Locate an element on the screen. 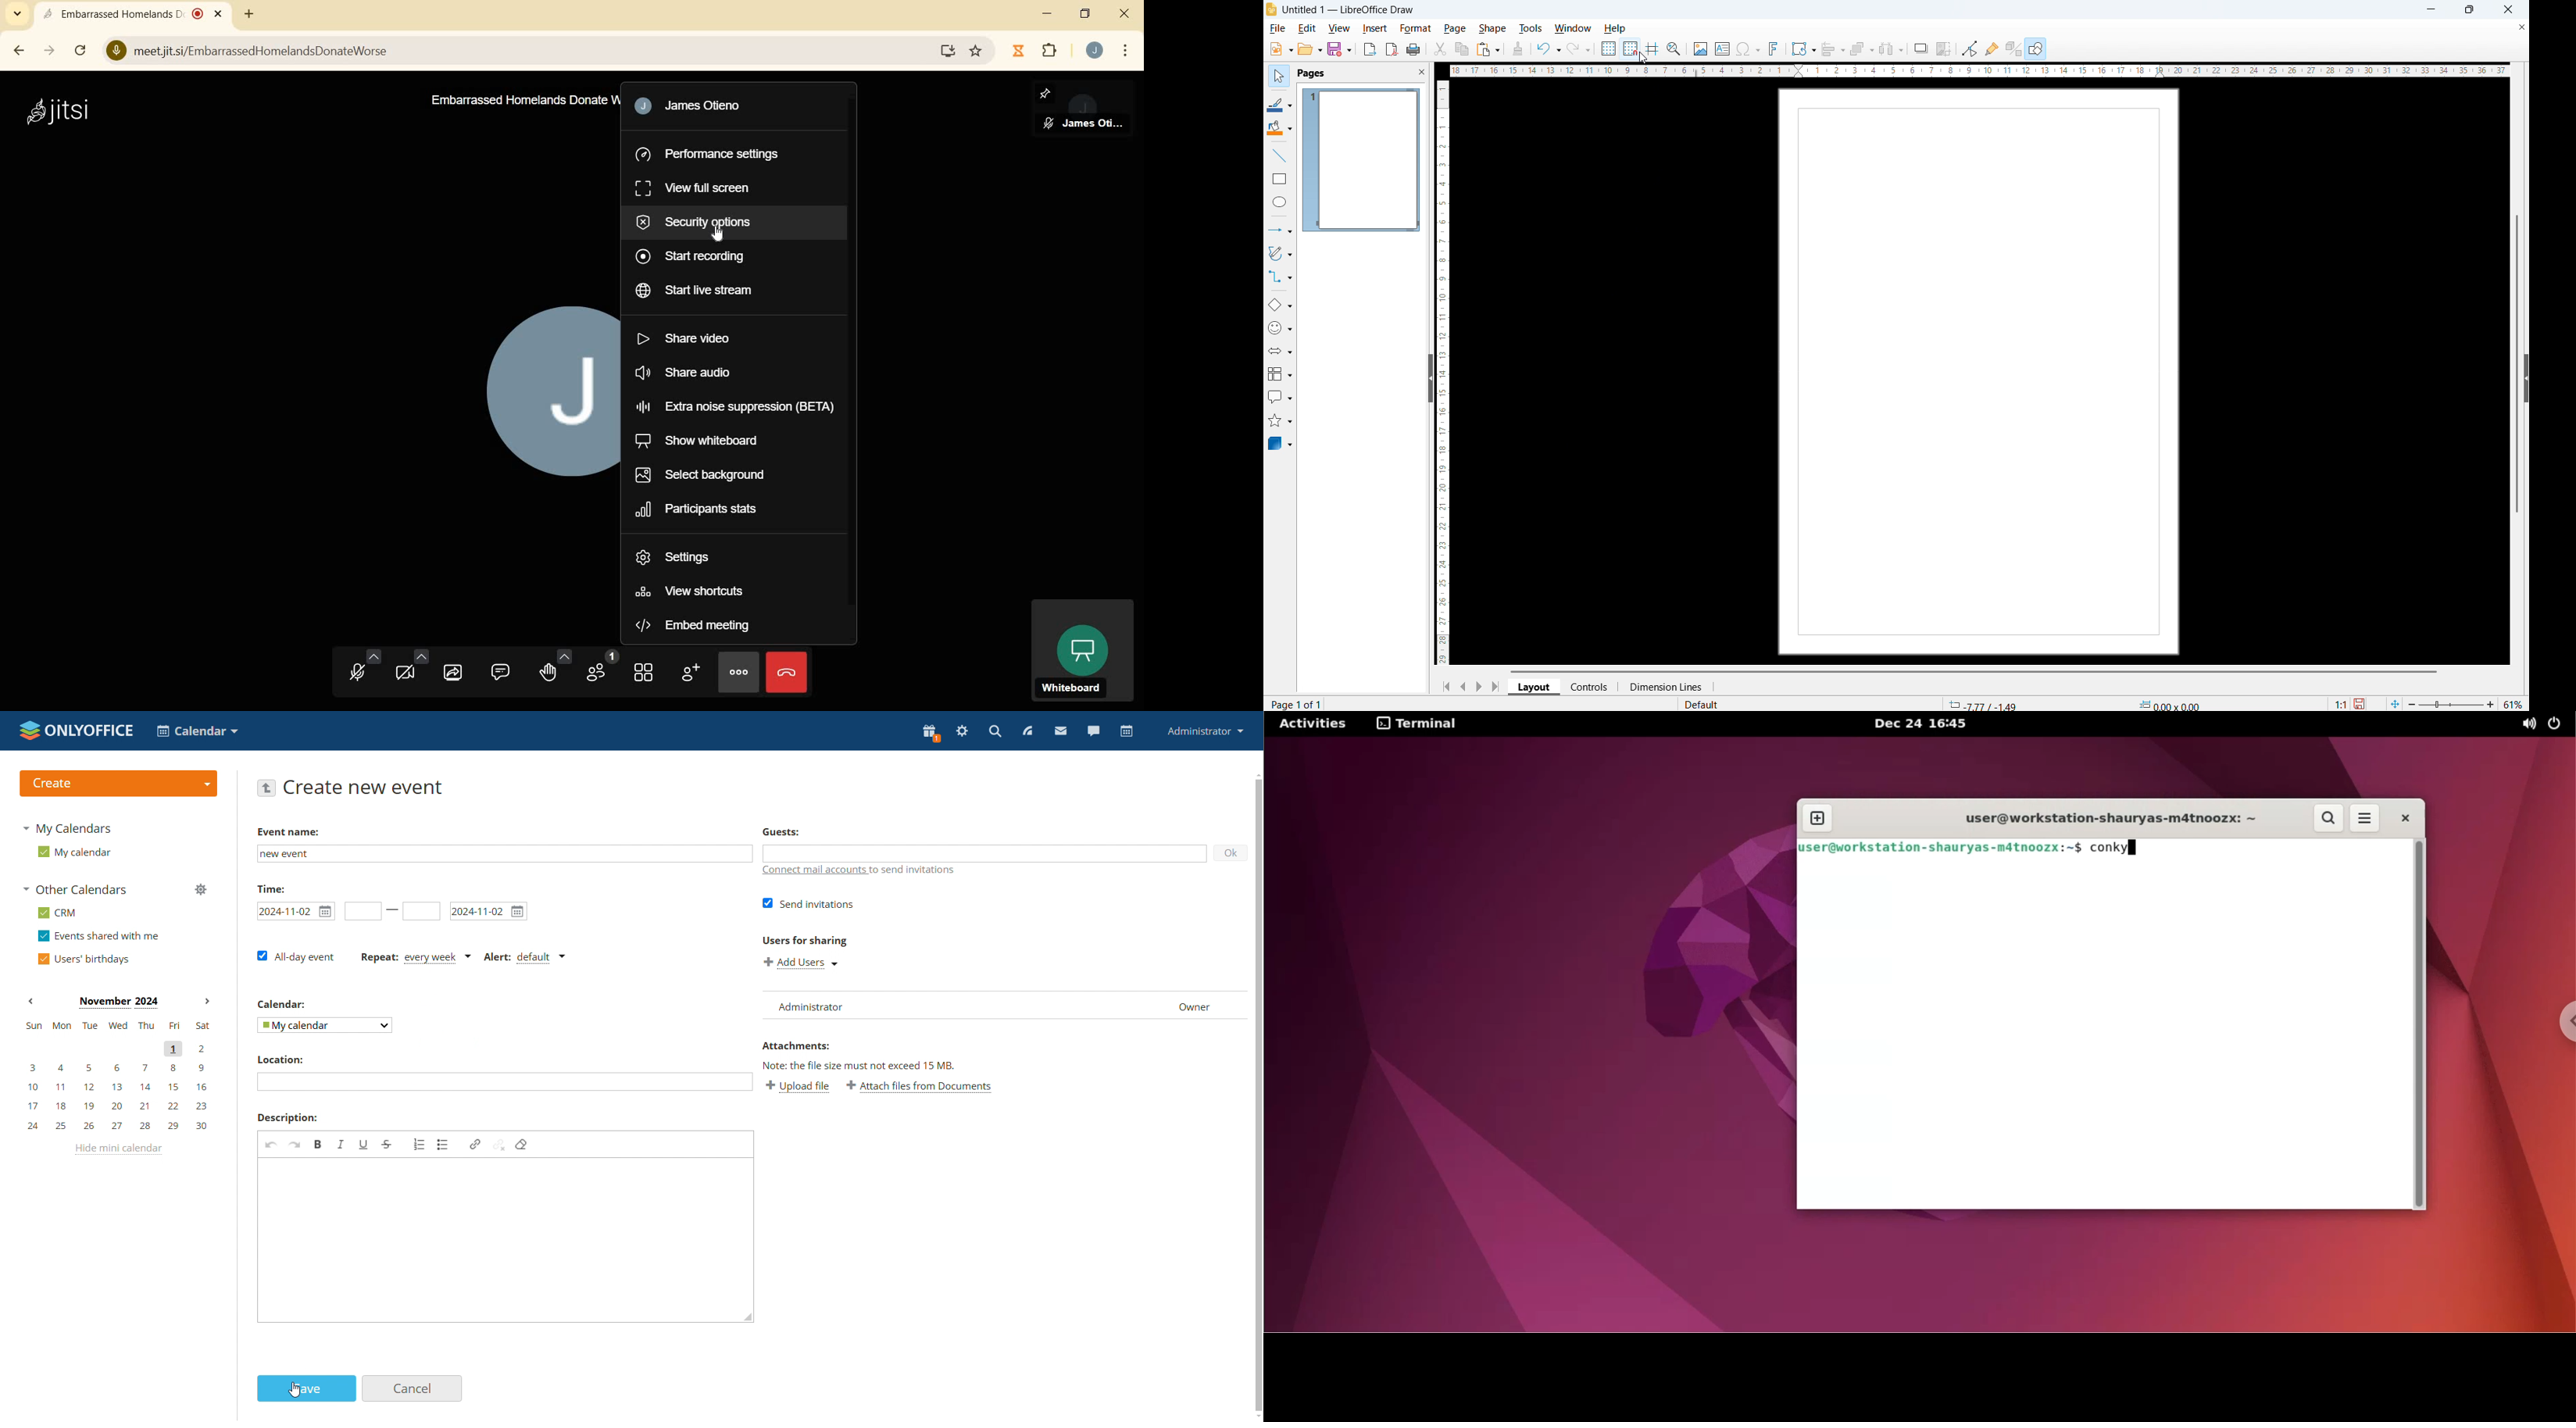  Shape  is located at coordinates (1492, 28).